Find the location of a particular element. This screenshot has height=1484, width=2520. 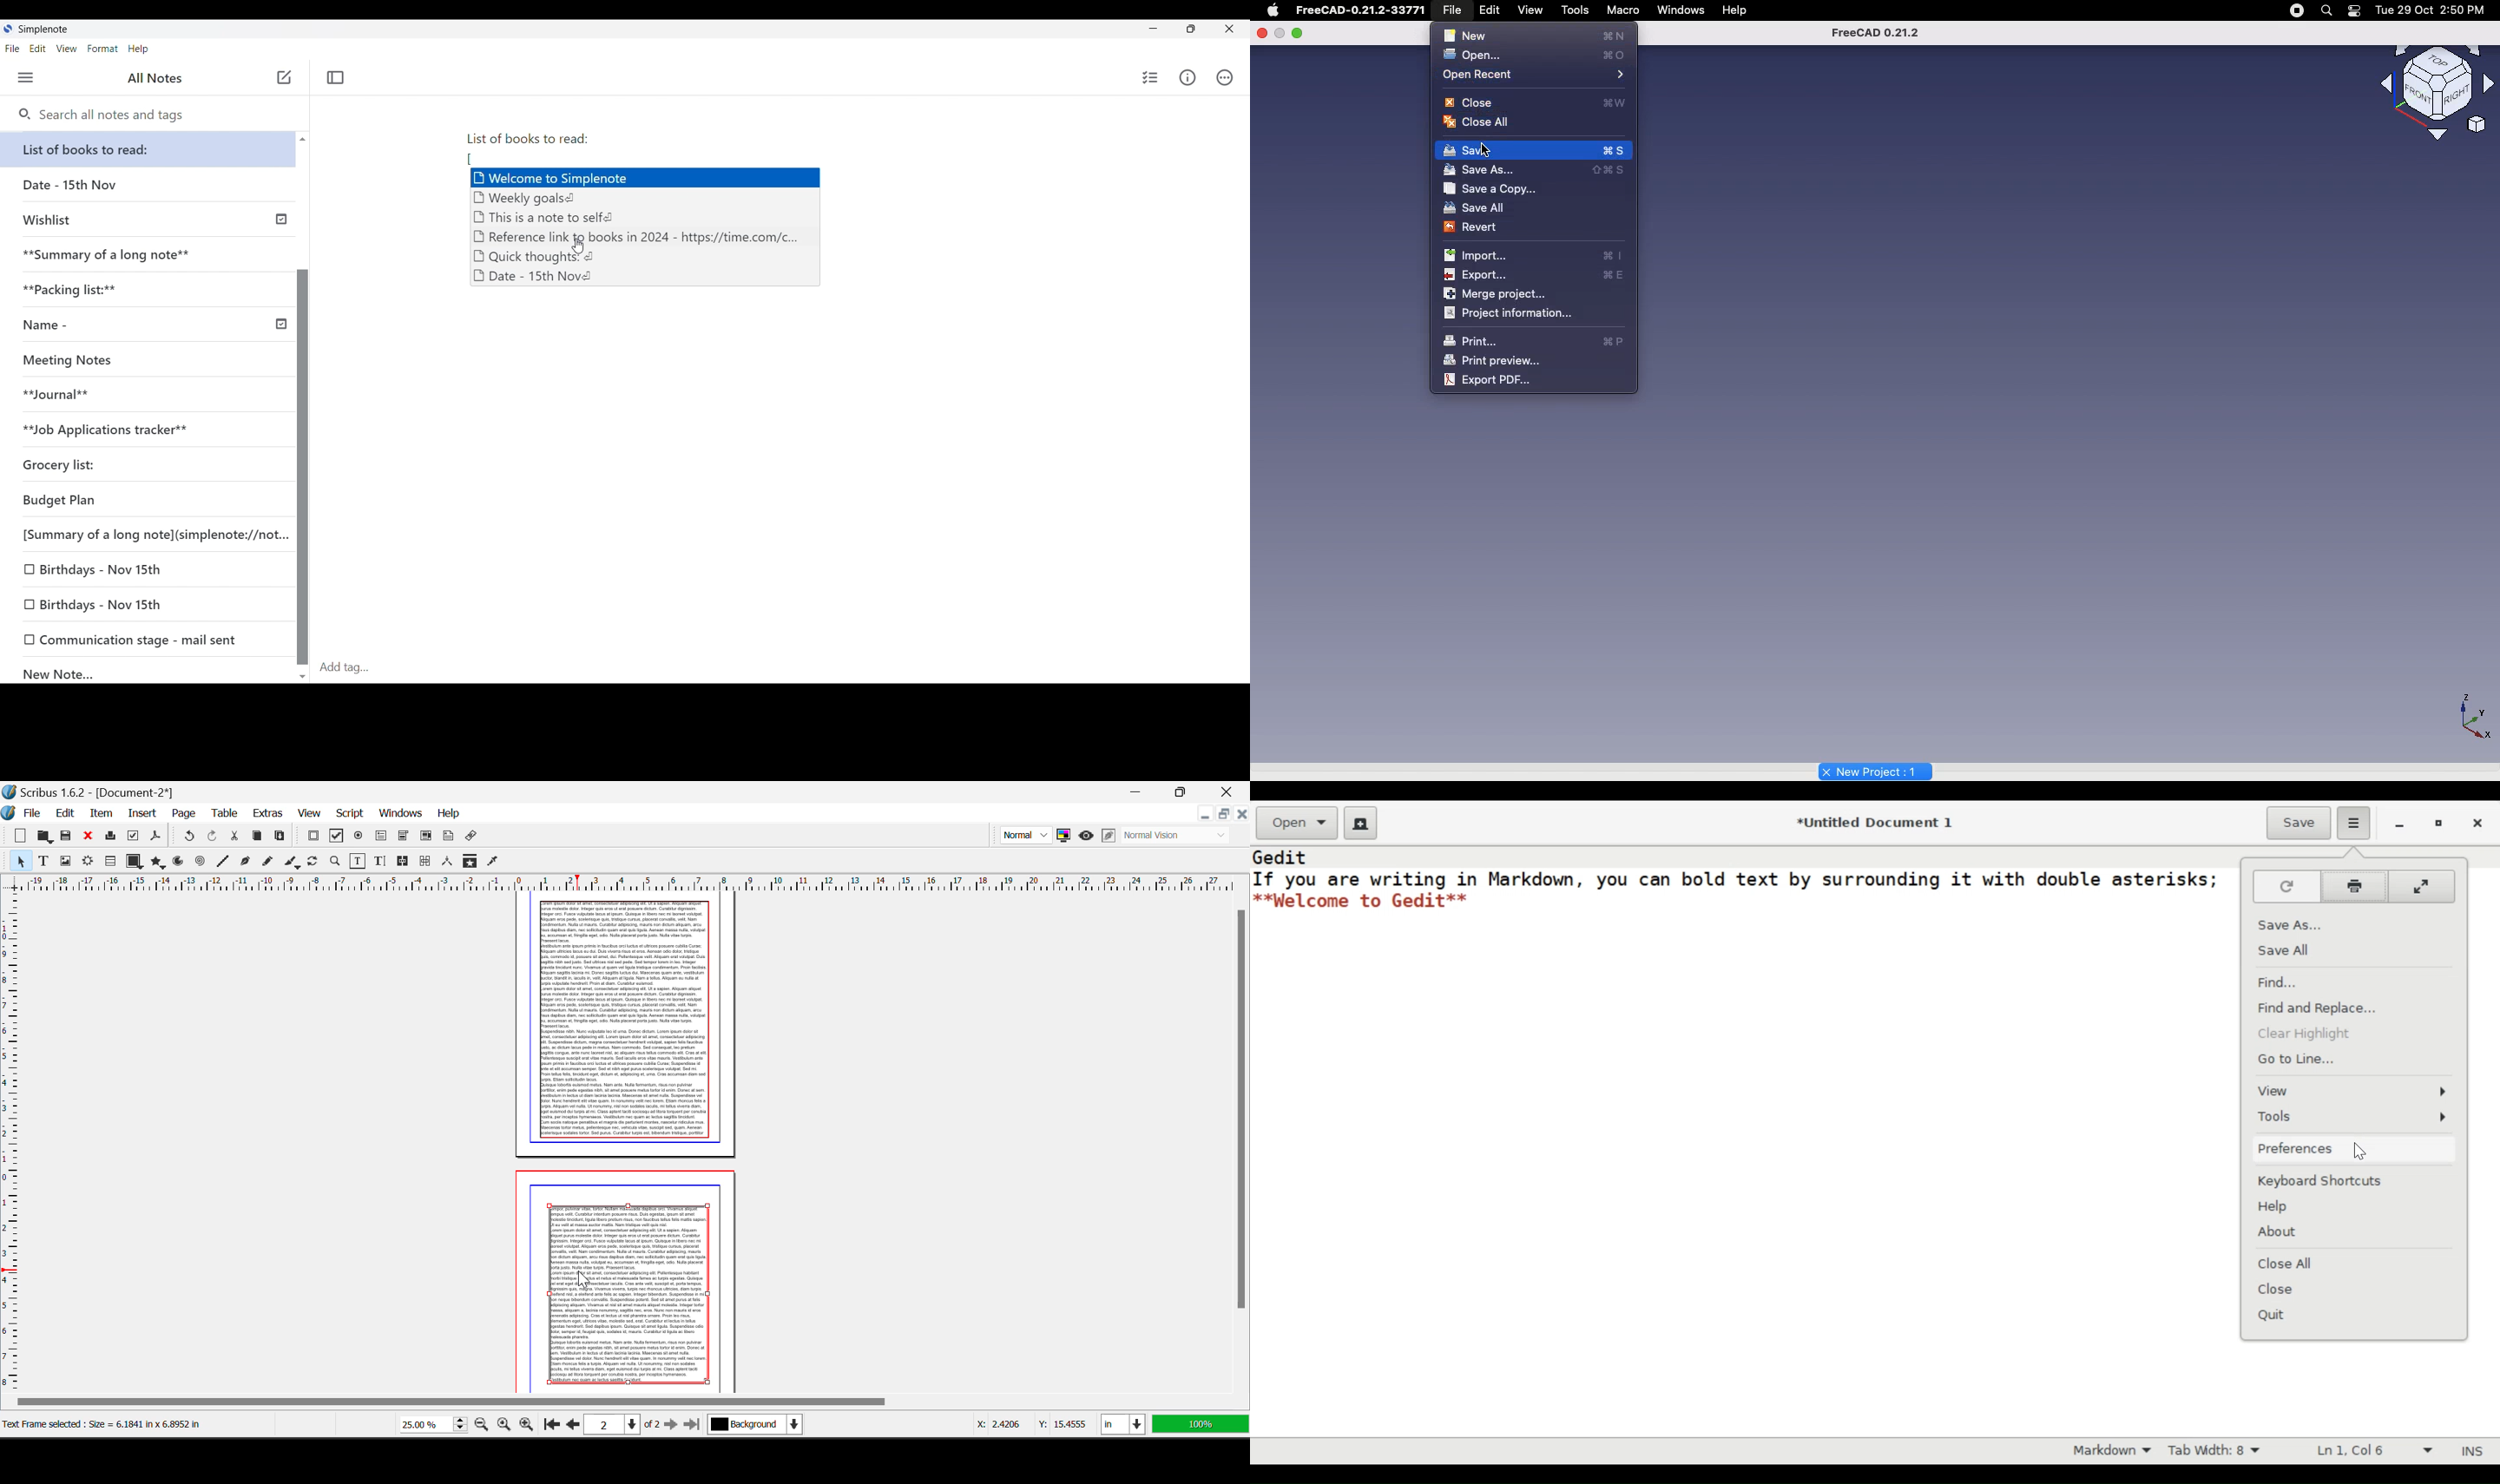

File is located at coordinates (36, 814).